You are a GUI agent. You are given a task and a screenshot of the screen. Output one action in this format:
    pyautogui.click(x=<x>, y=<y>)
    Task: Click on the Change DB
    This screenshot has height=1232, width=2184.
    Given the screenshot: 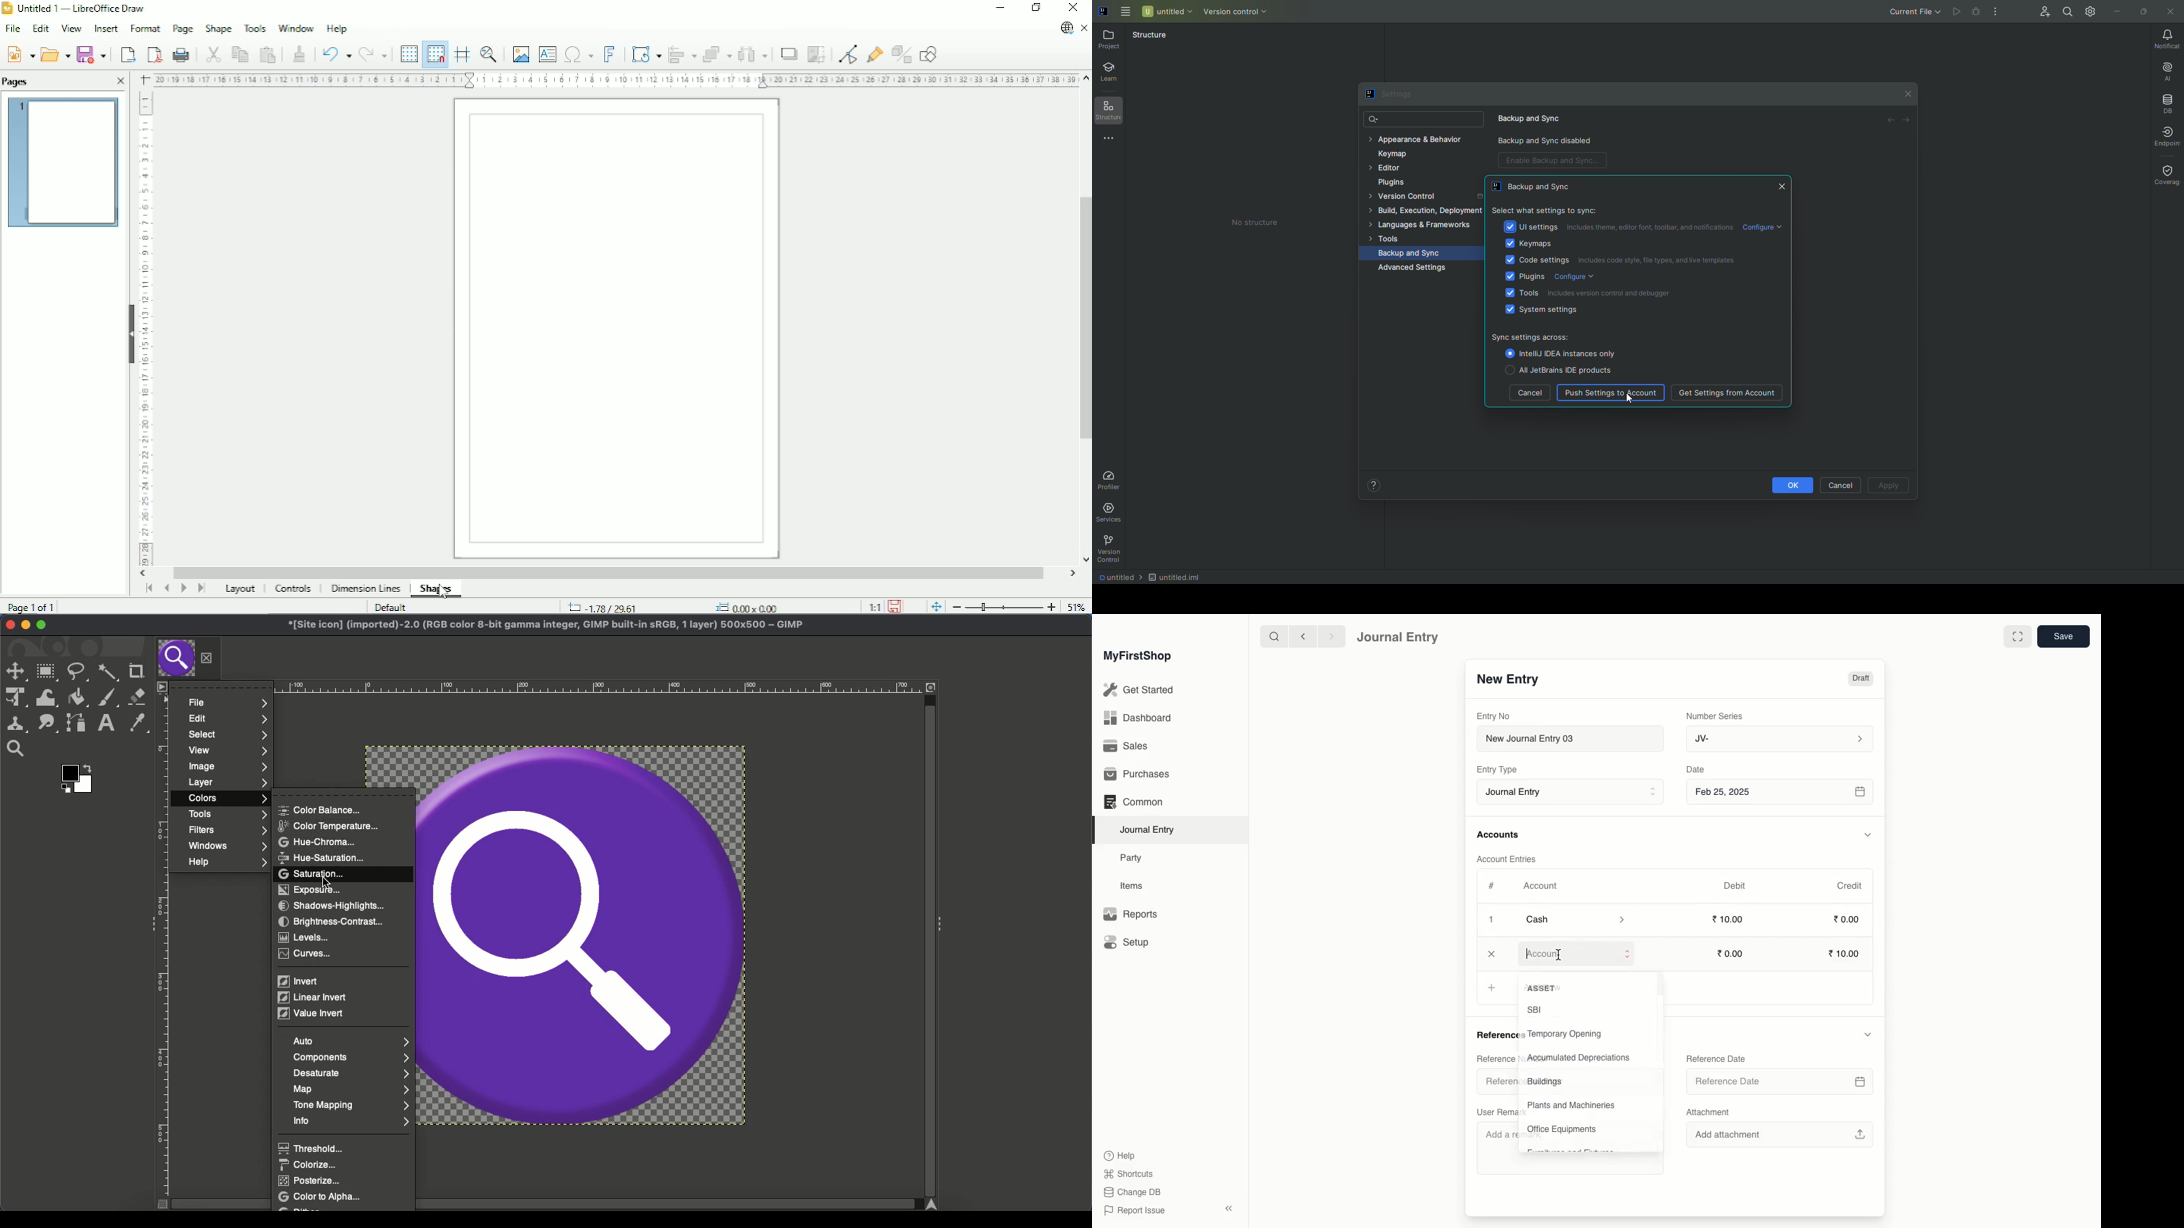 What is the action you would take?
    pyautogui.click(x=1133, y=1193)
    